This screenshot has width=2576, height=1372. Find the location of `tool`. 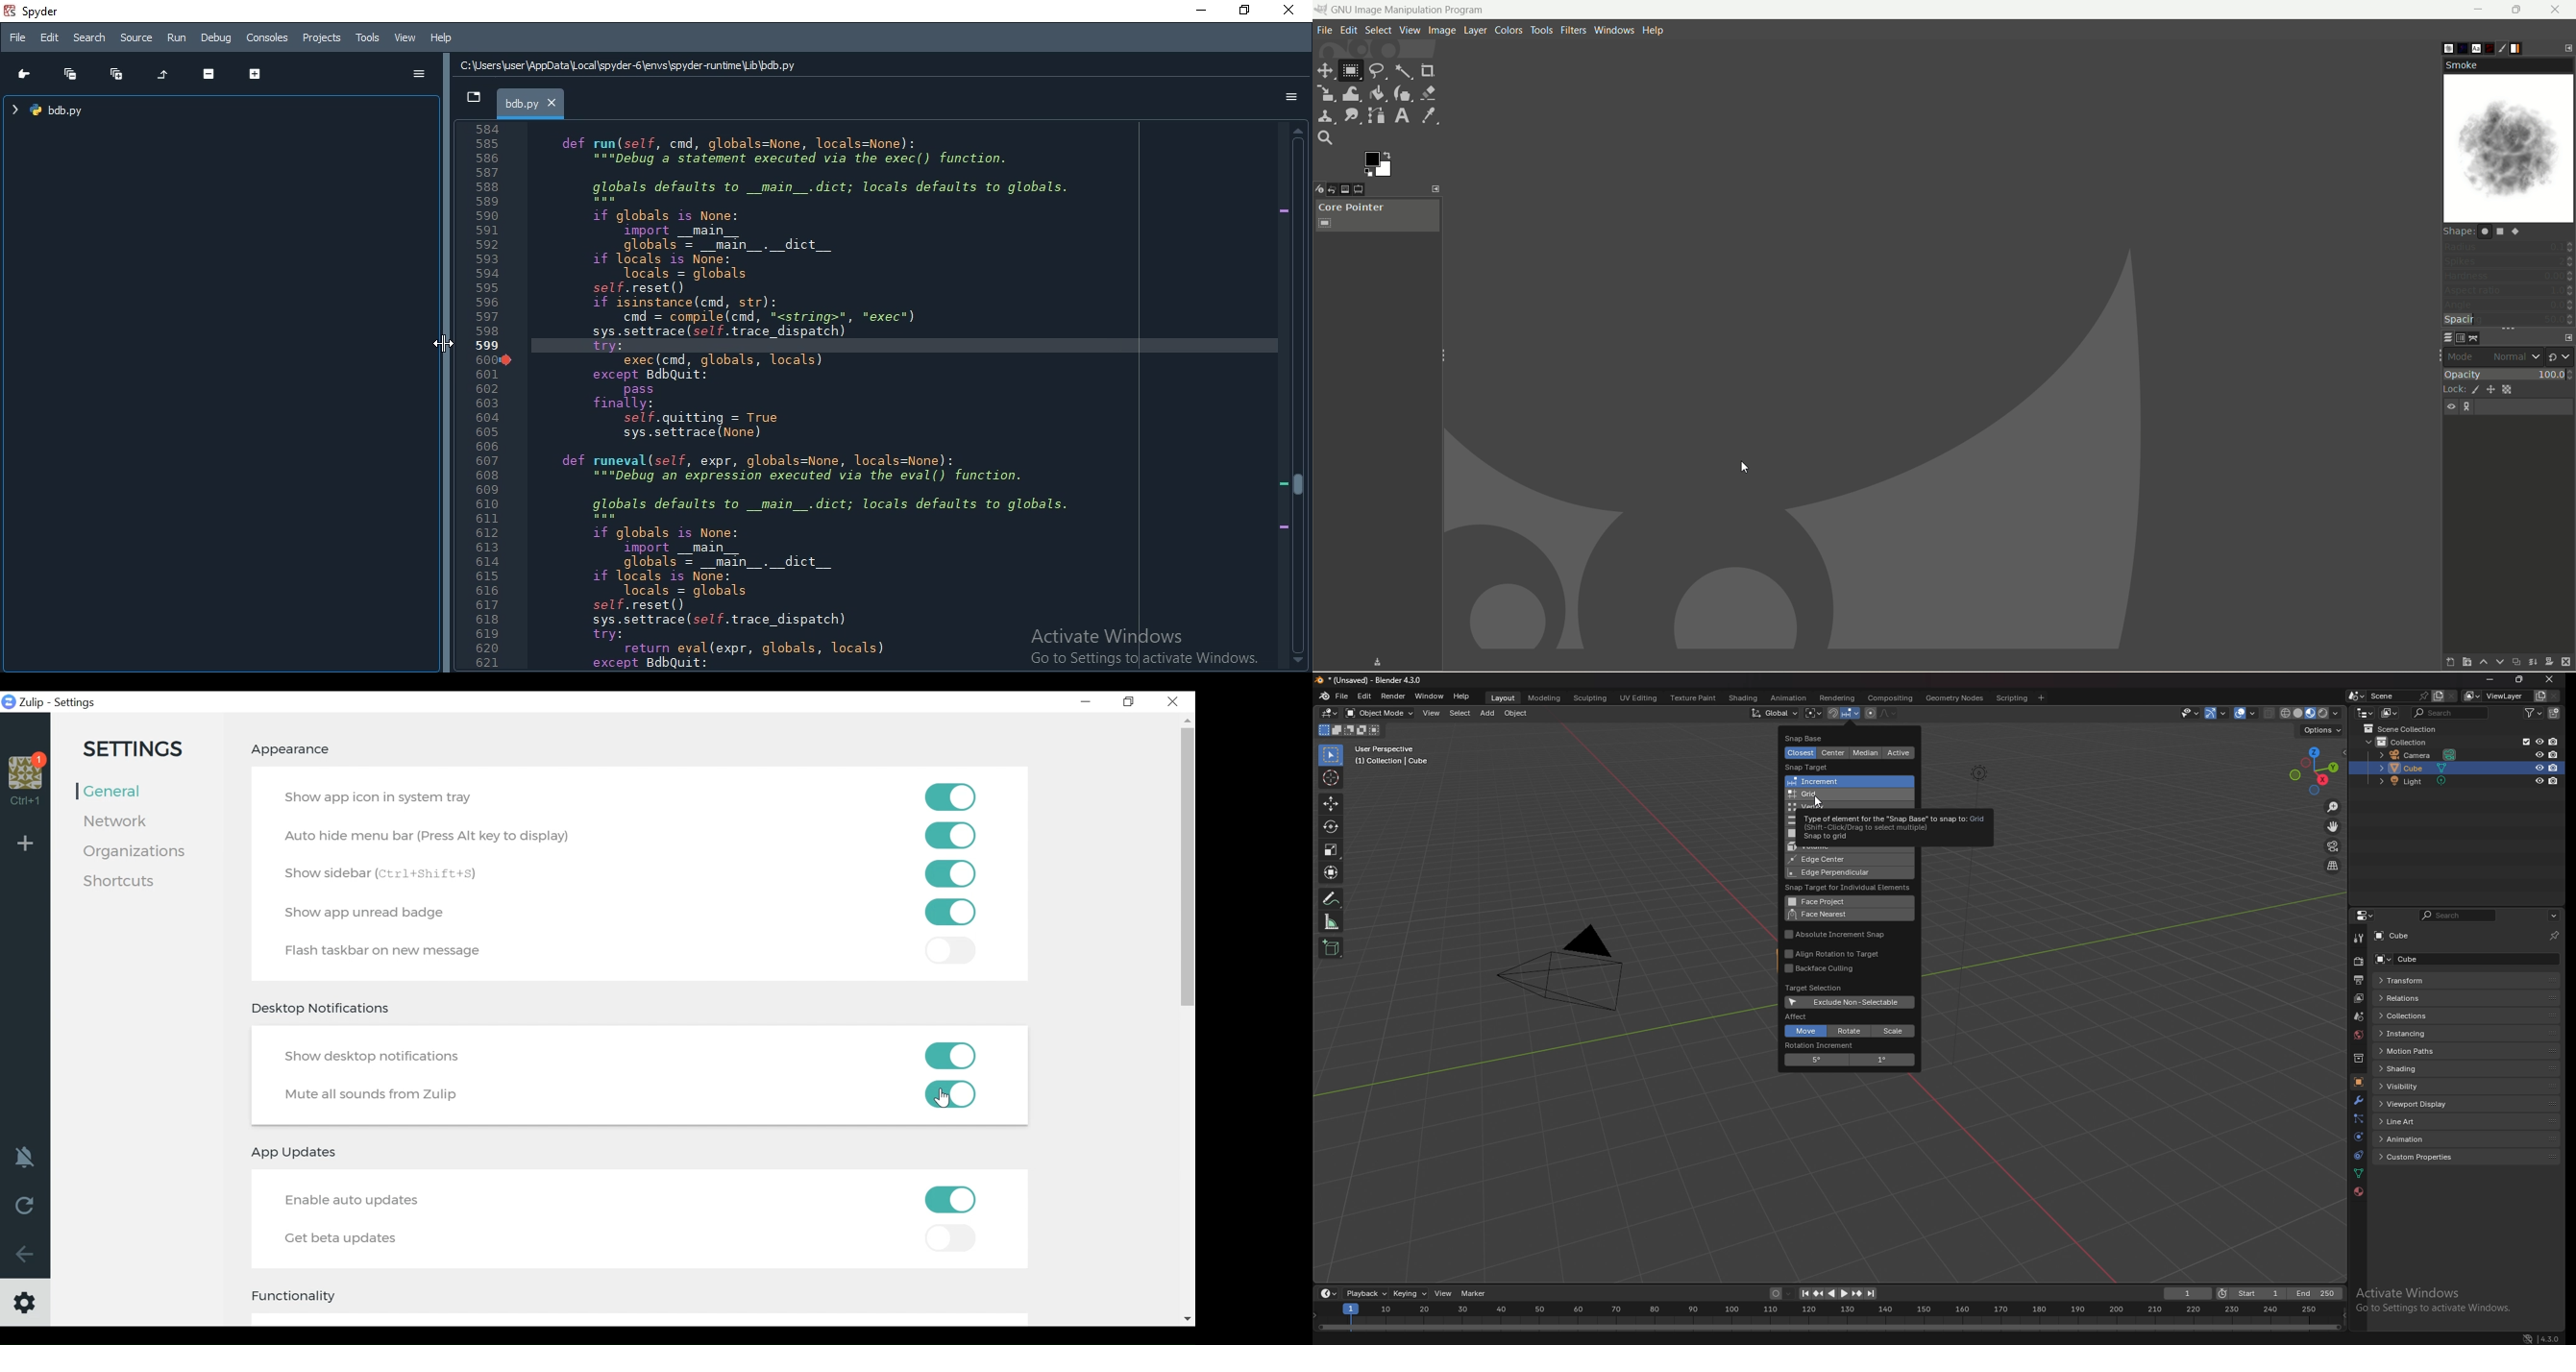

tool is located at coordinates (2358, 938).